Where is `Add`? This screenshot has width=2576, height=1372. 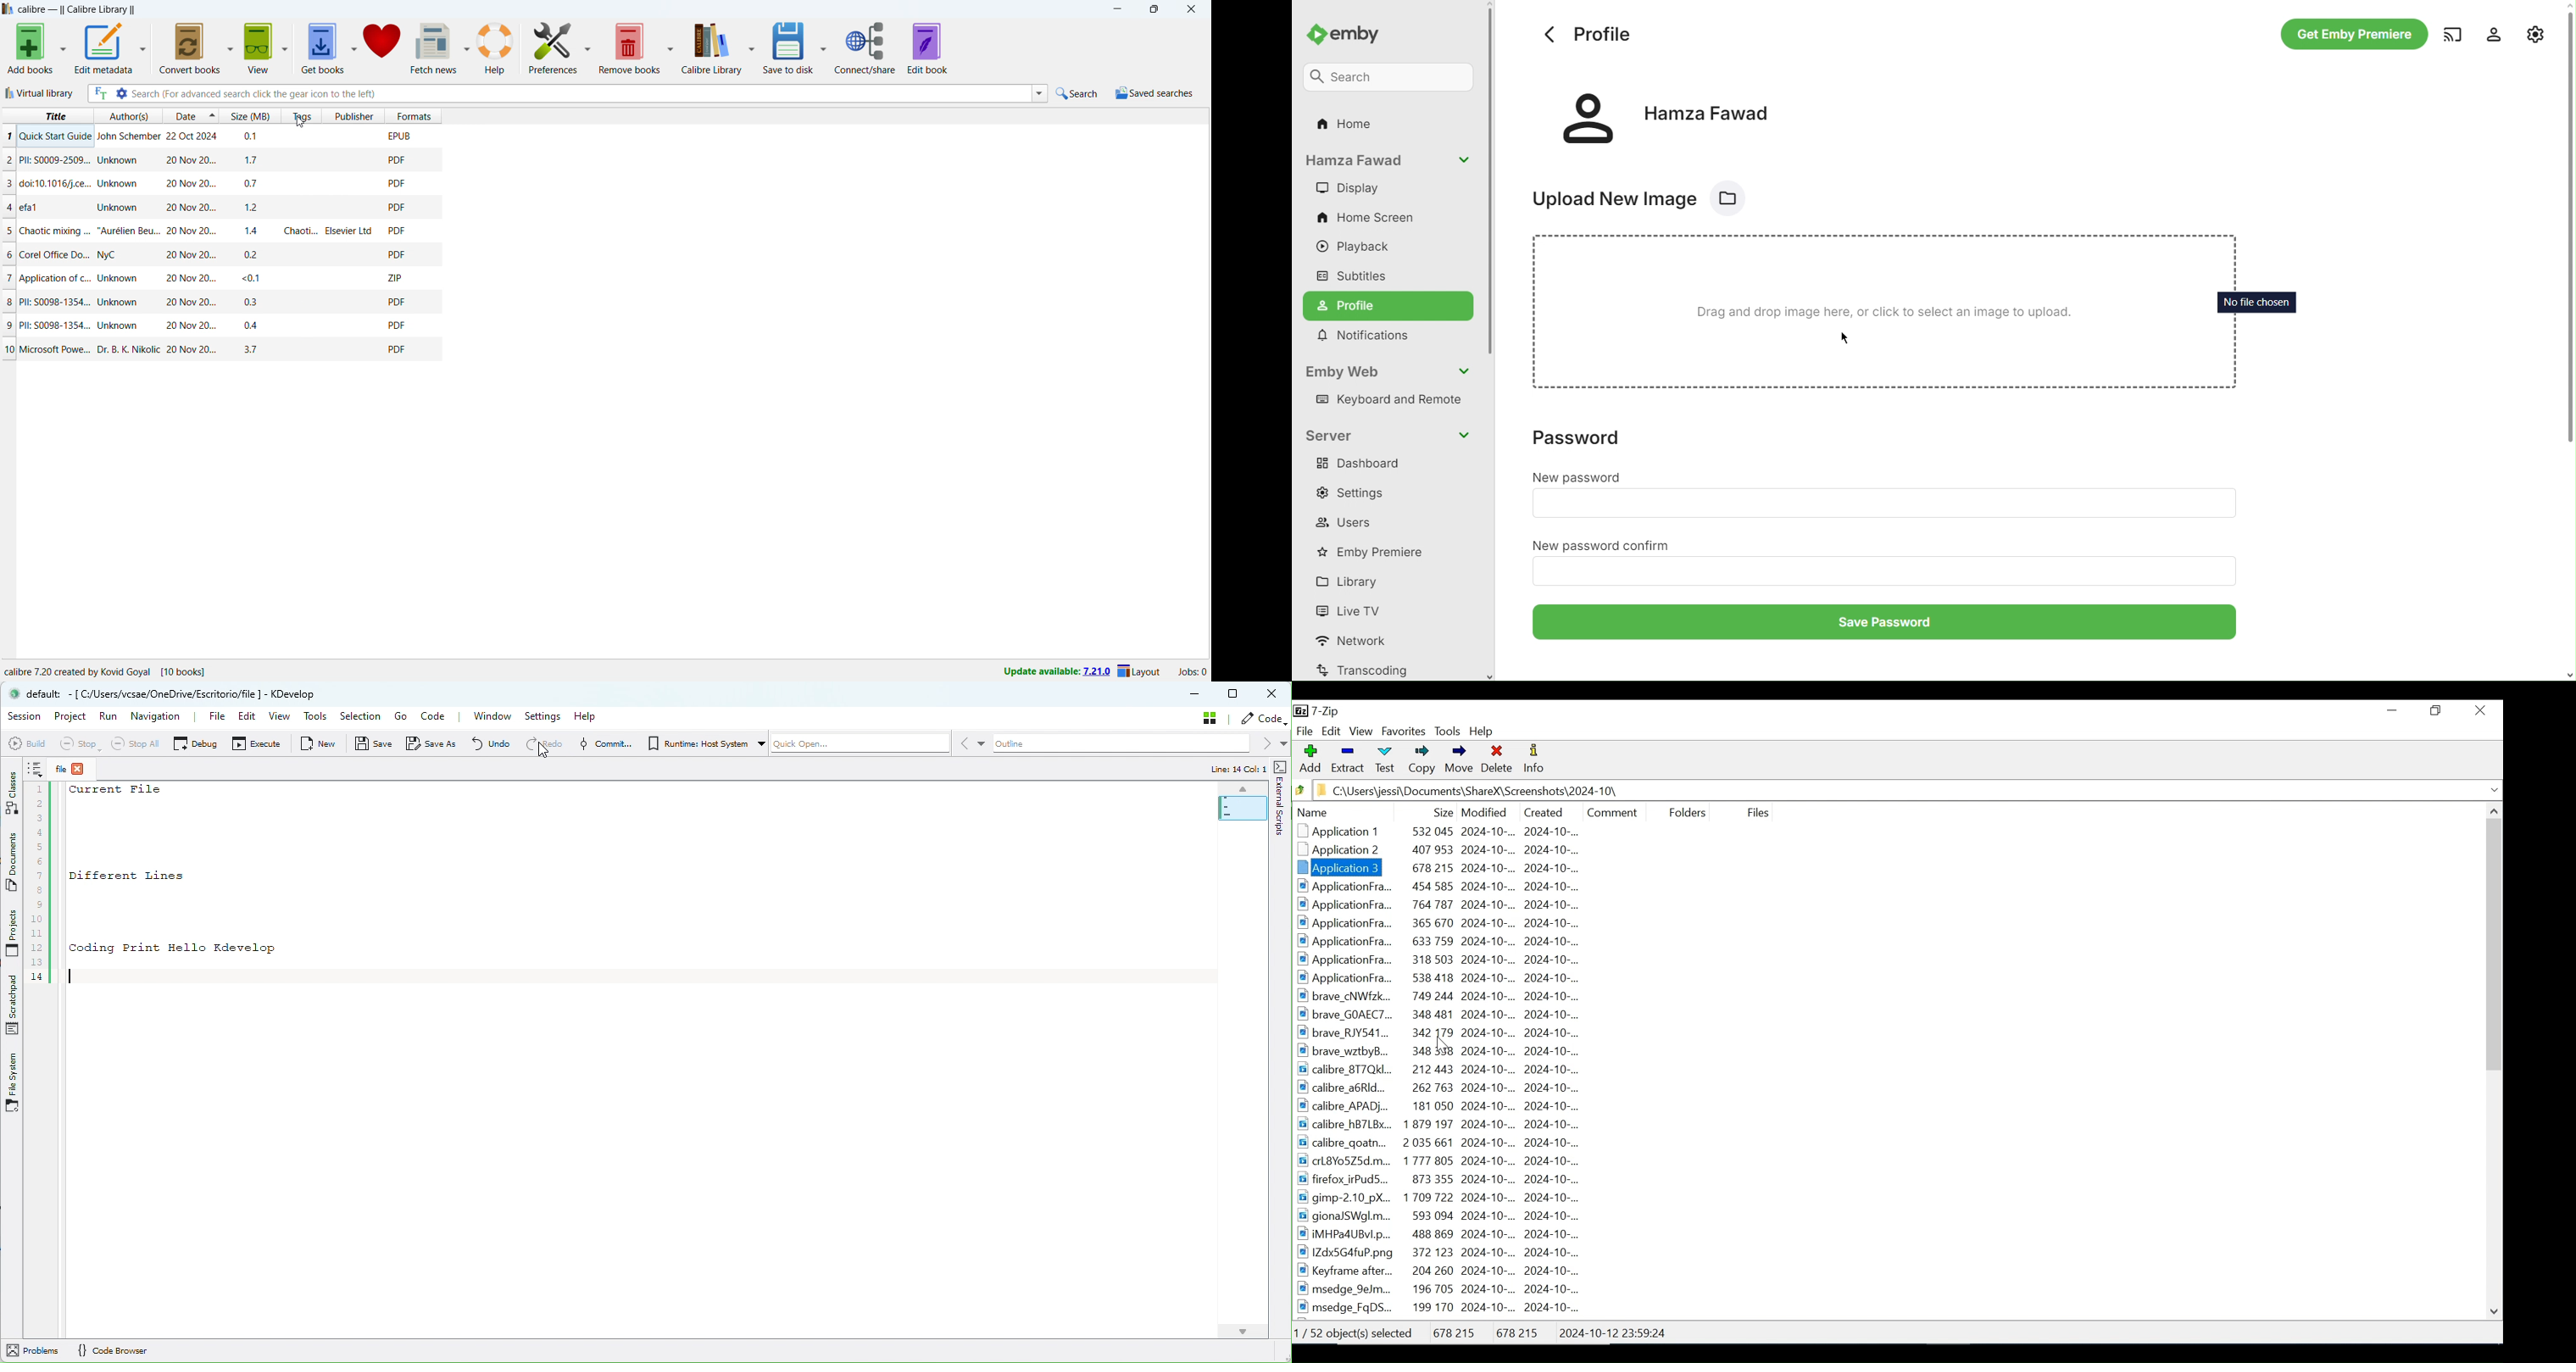
Add is located at coordinates (1310, 760).